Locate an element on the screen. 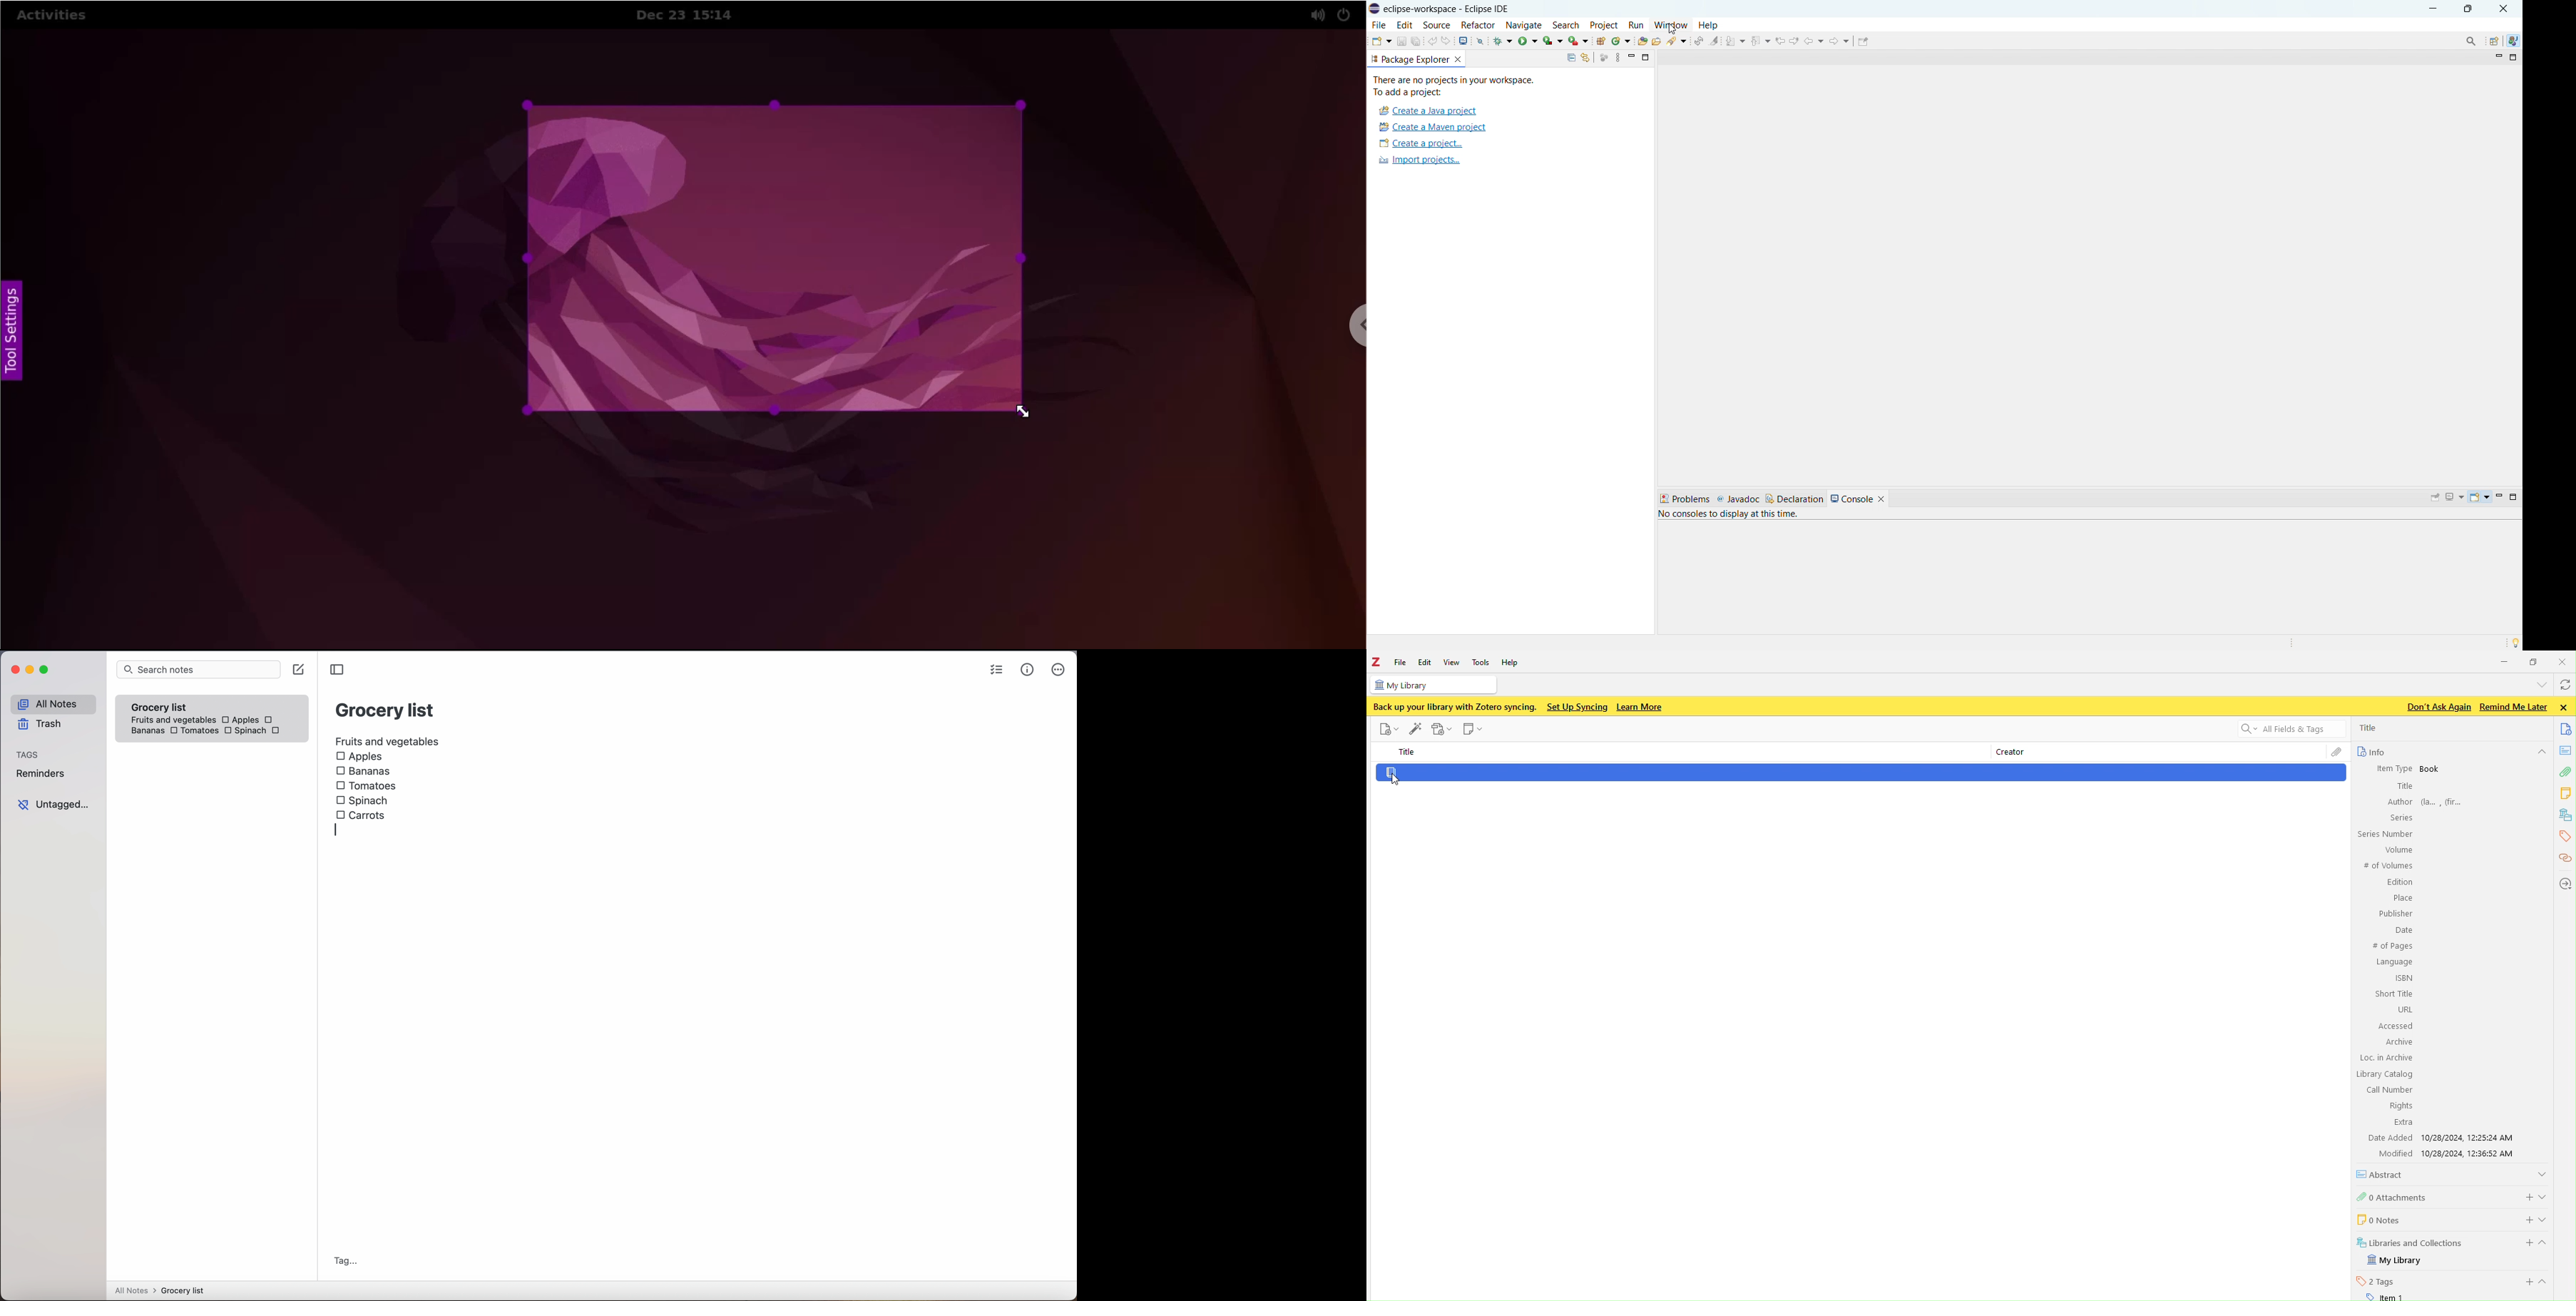  tags is located at coordinates (28, 755).